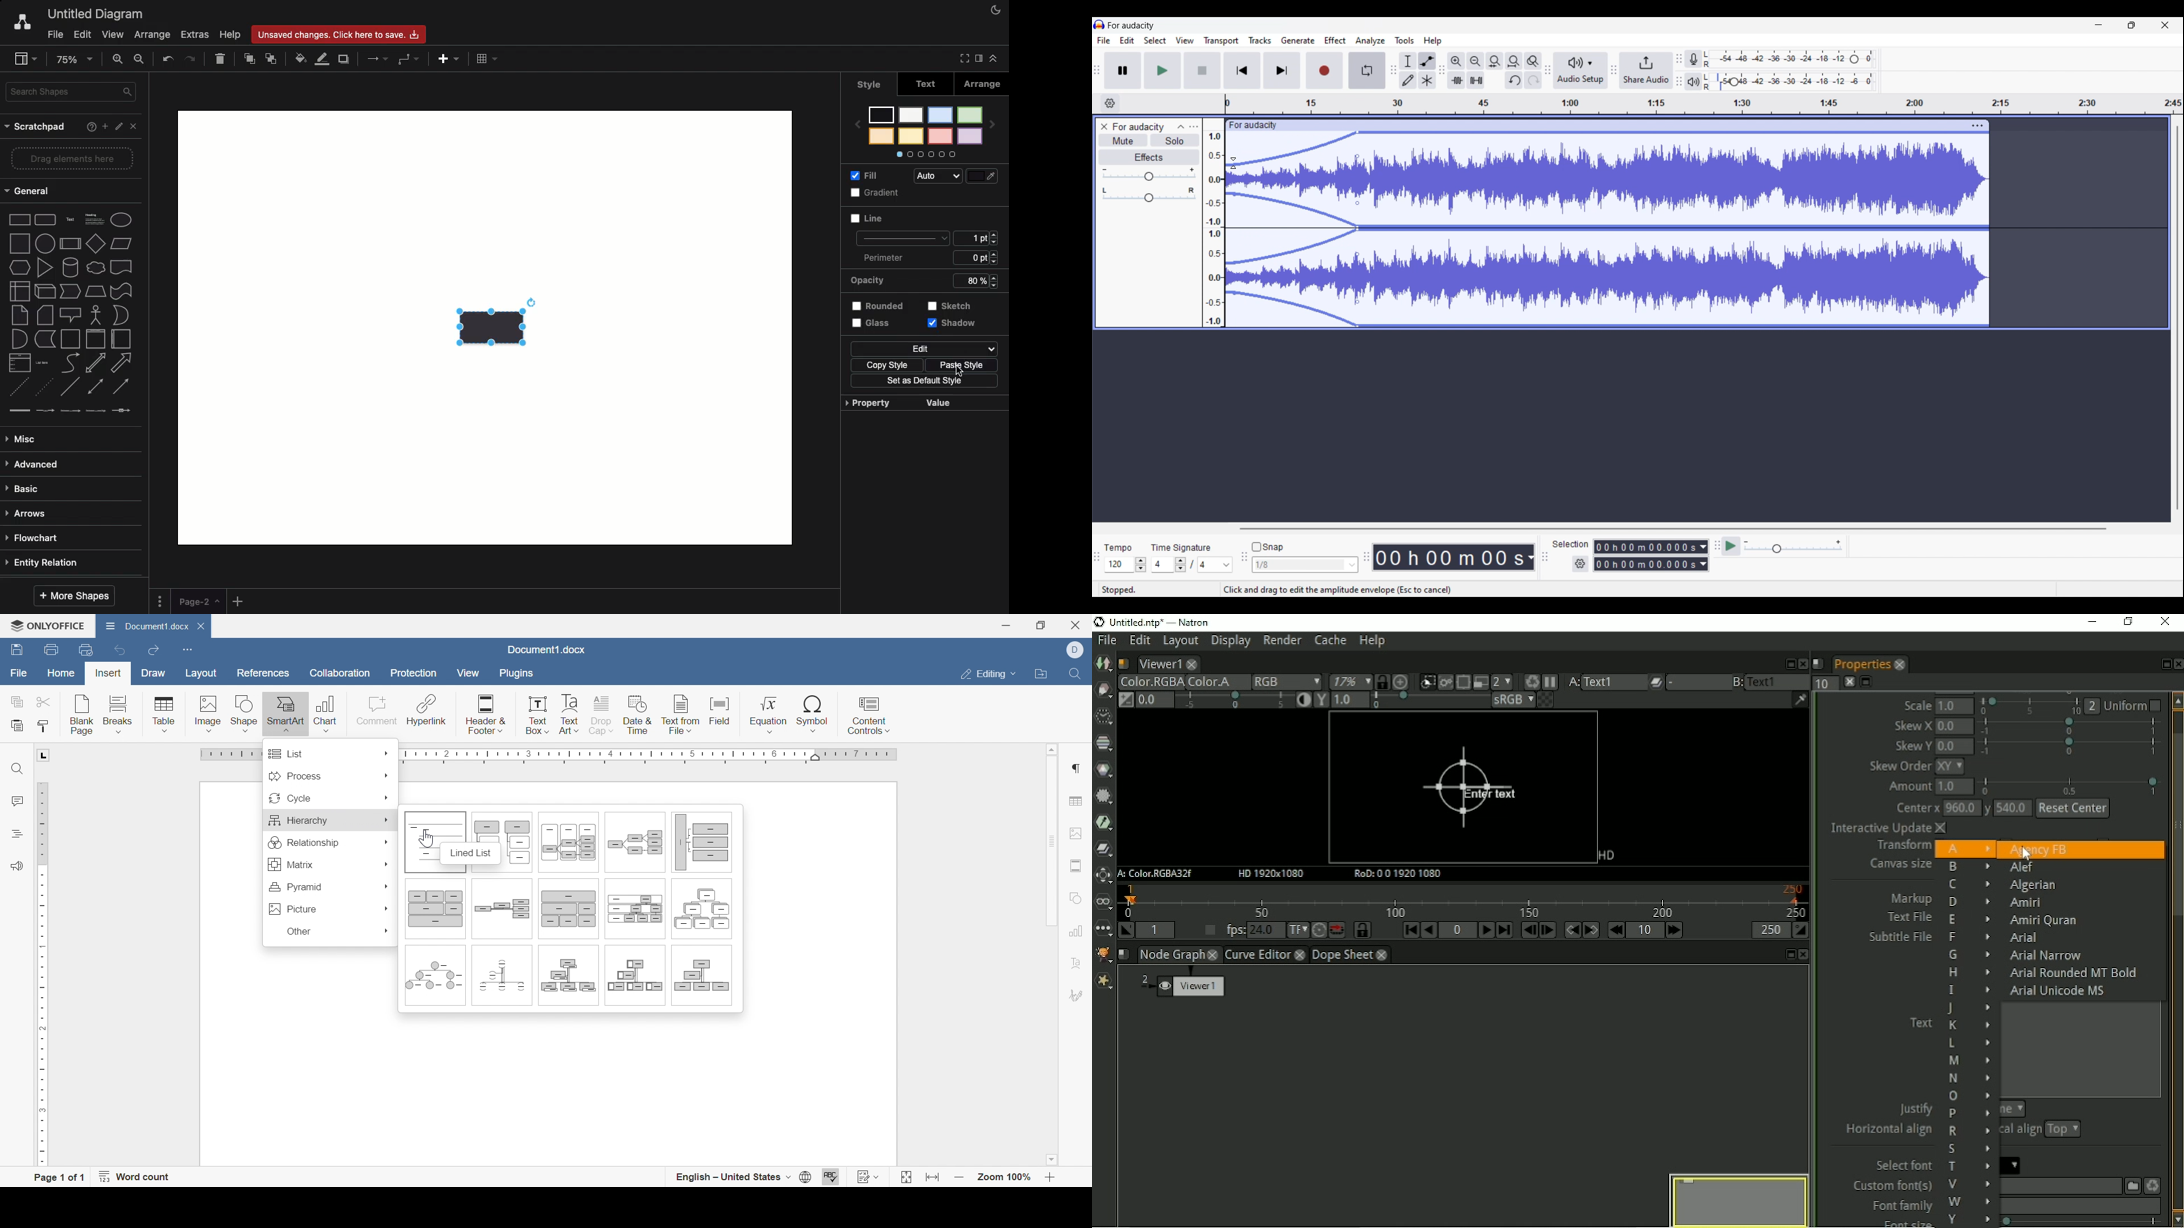 The image size is (2184, 1232). What do you see at coordinates (18, 267) in the screenshot?
I see `hexagon` at bounding box center [18, 267].